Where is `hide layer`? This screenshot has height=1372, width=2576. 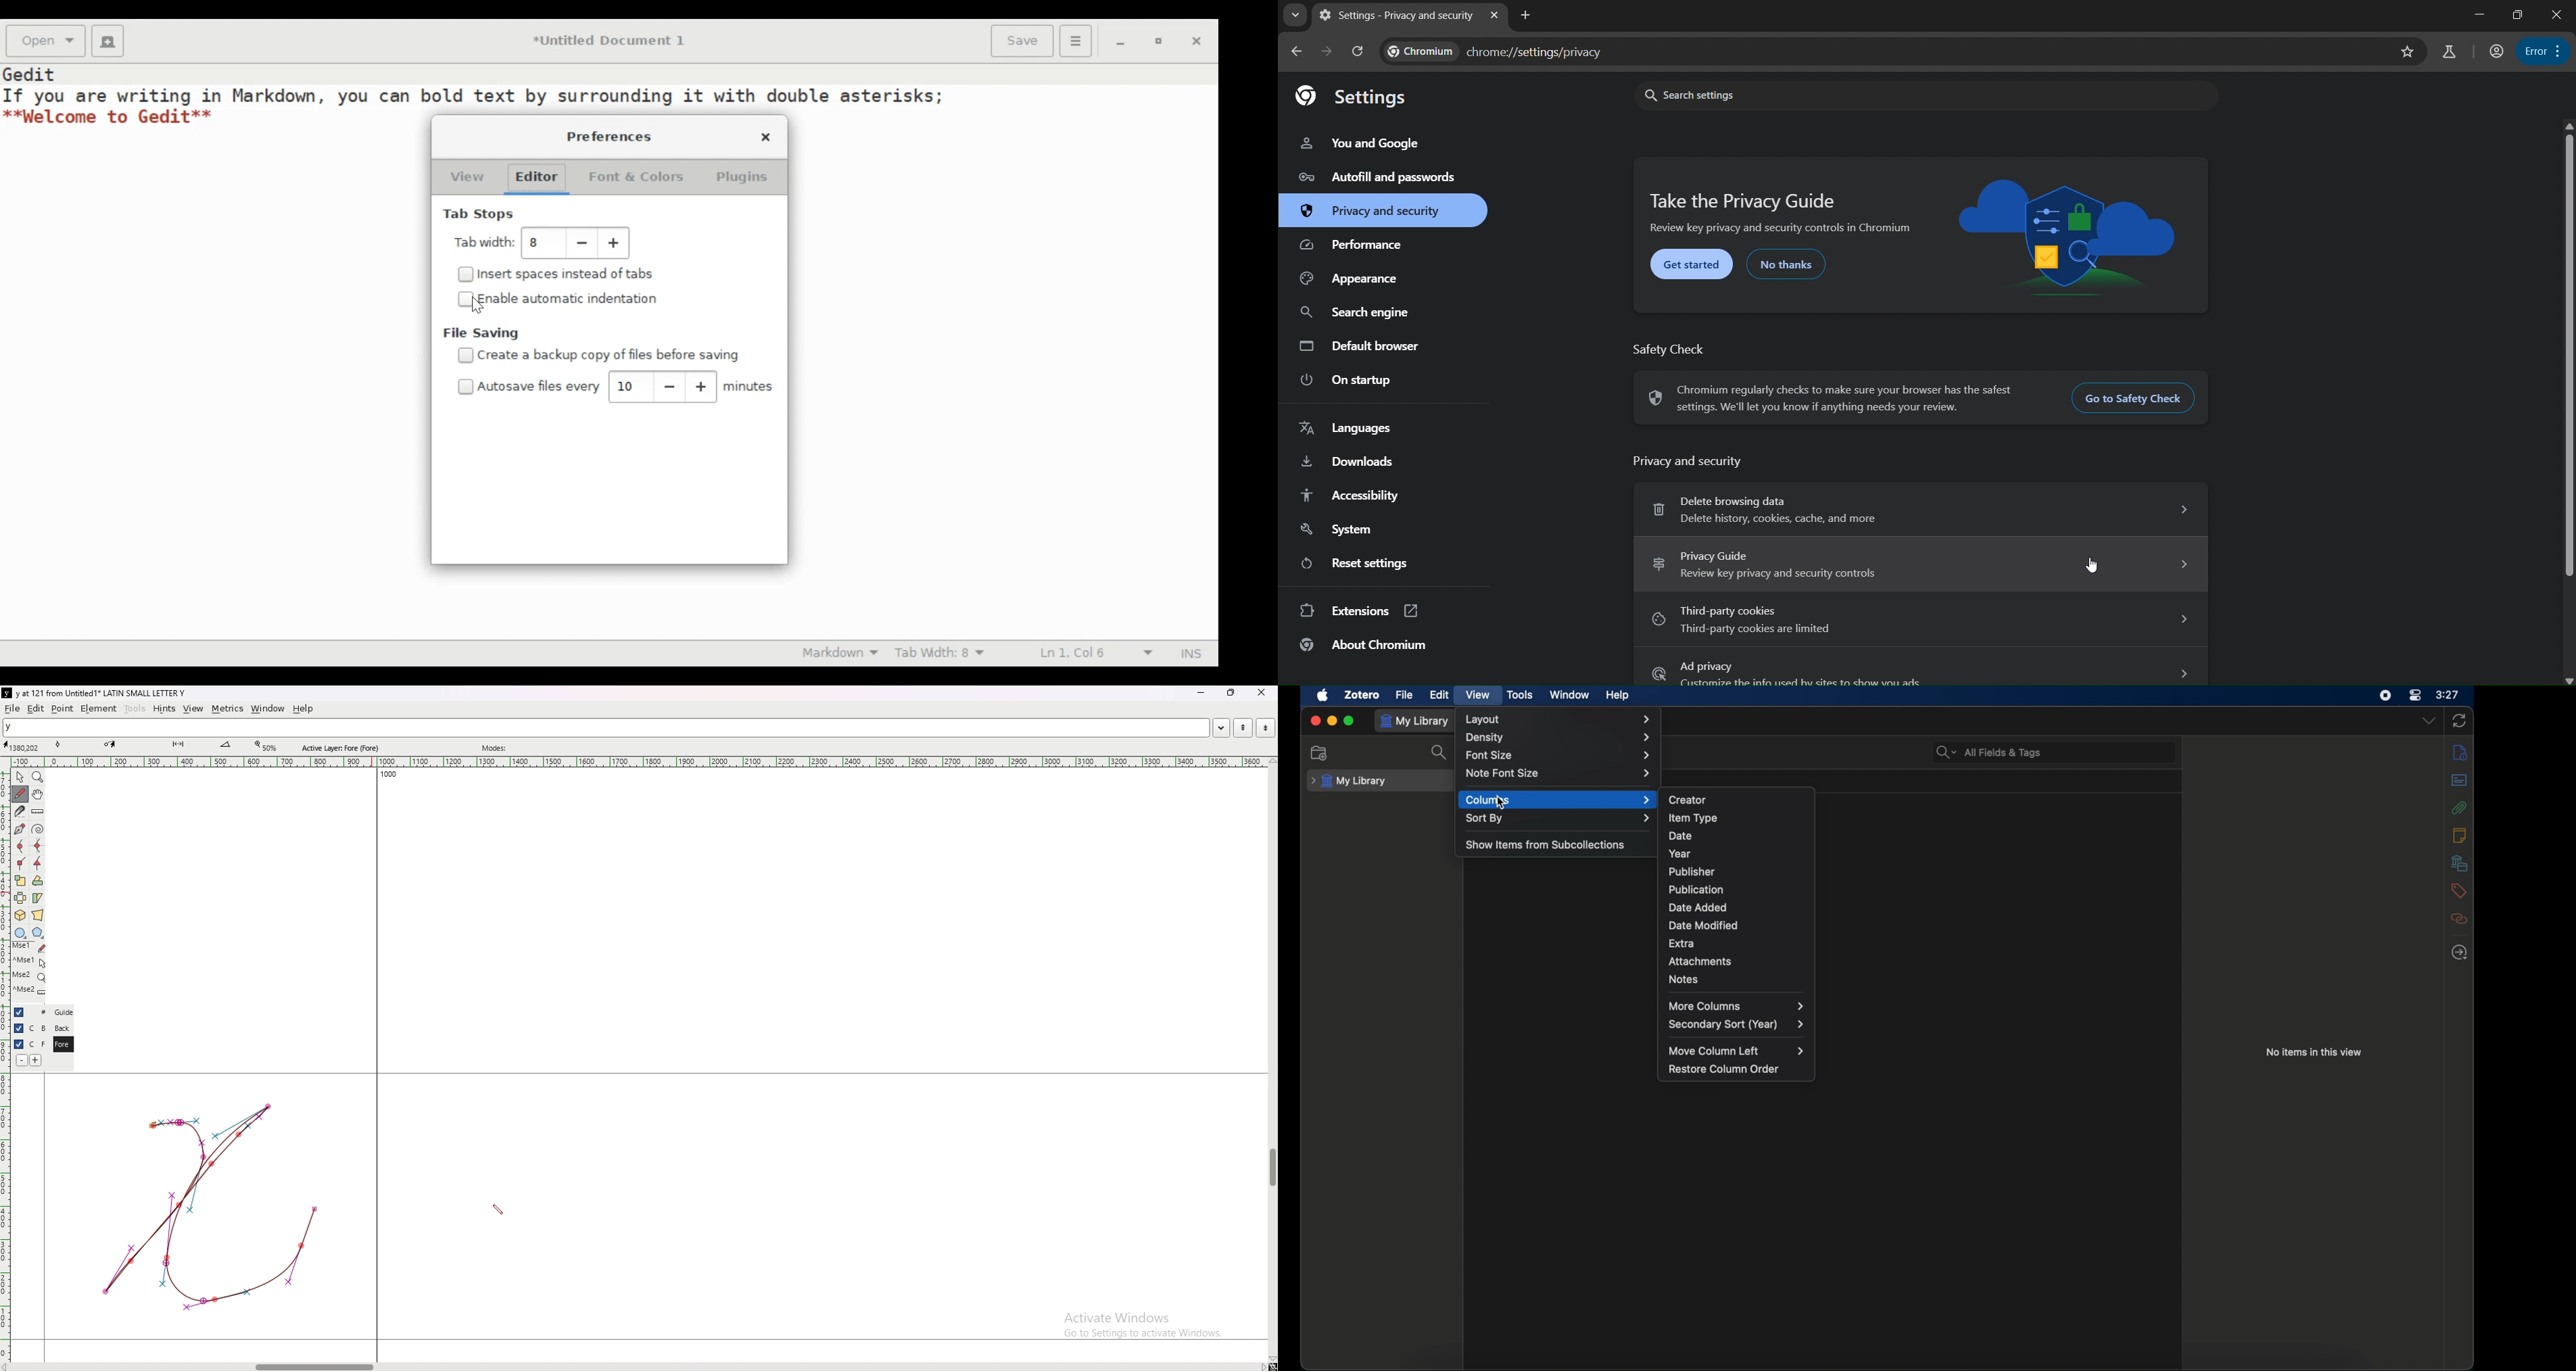 hide layer is located at coordinates (19, 1028).